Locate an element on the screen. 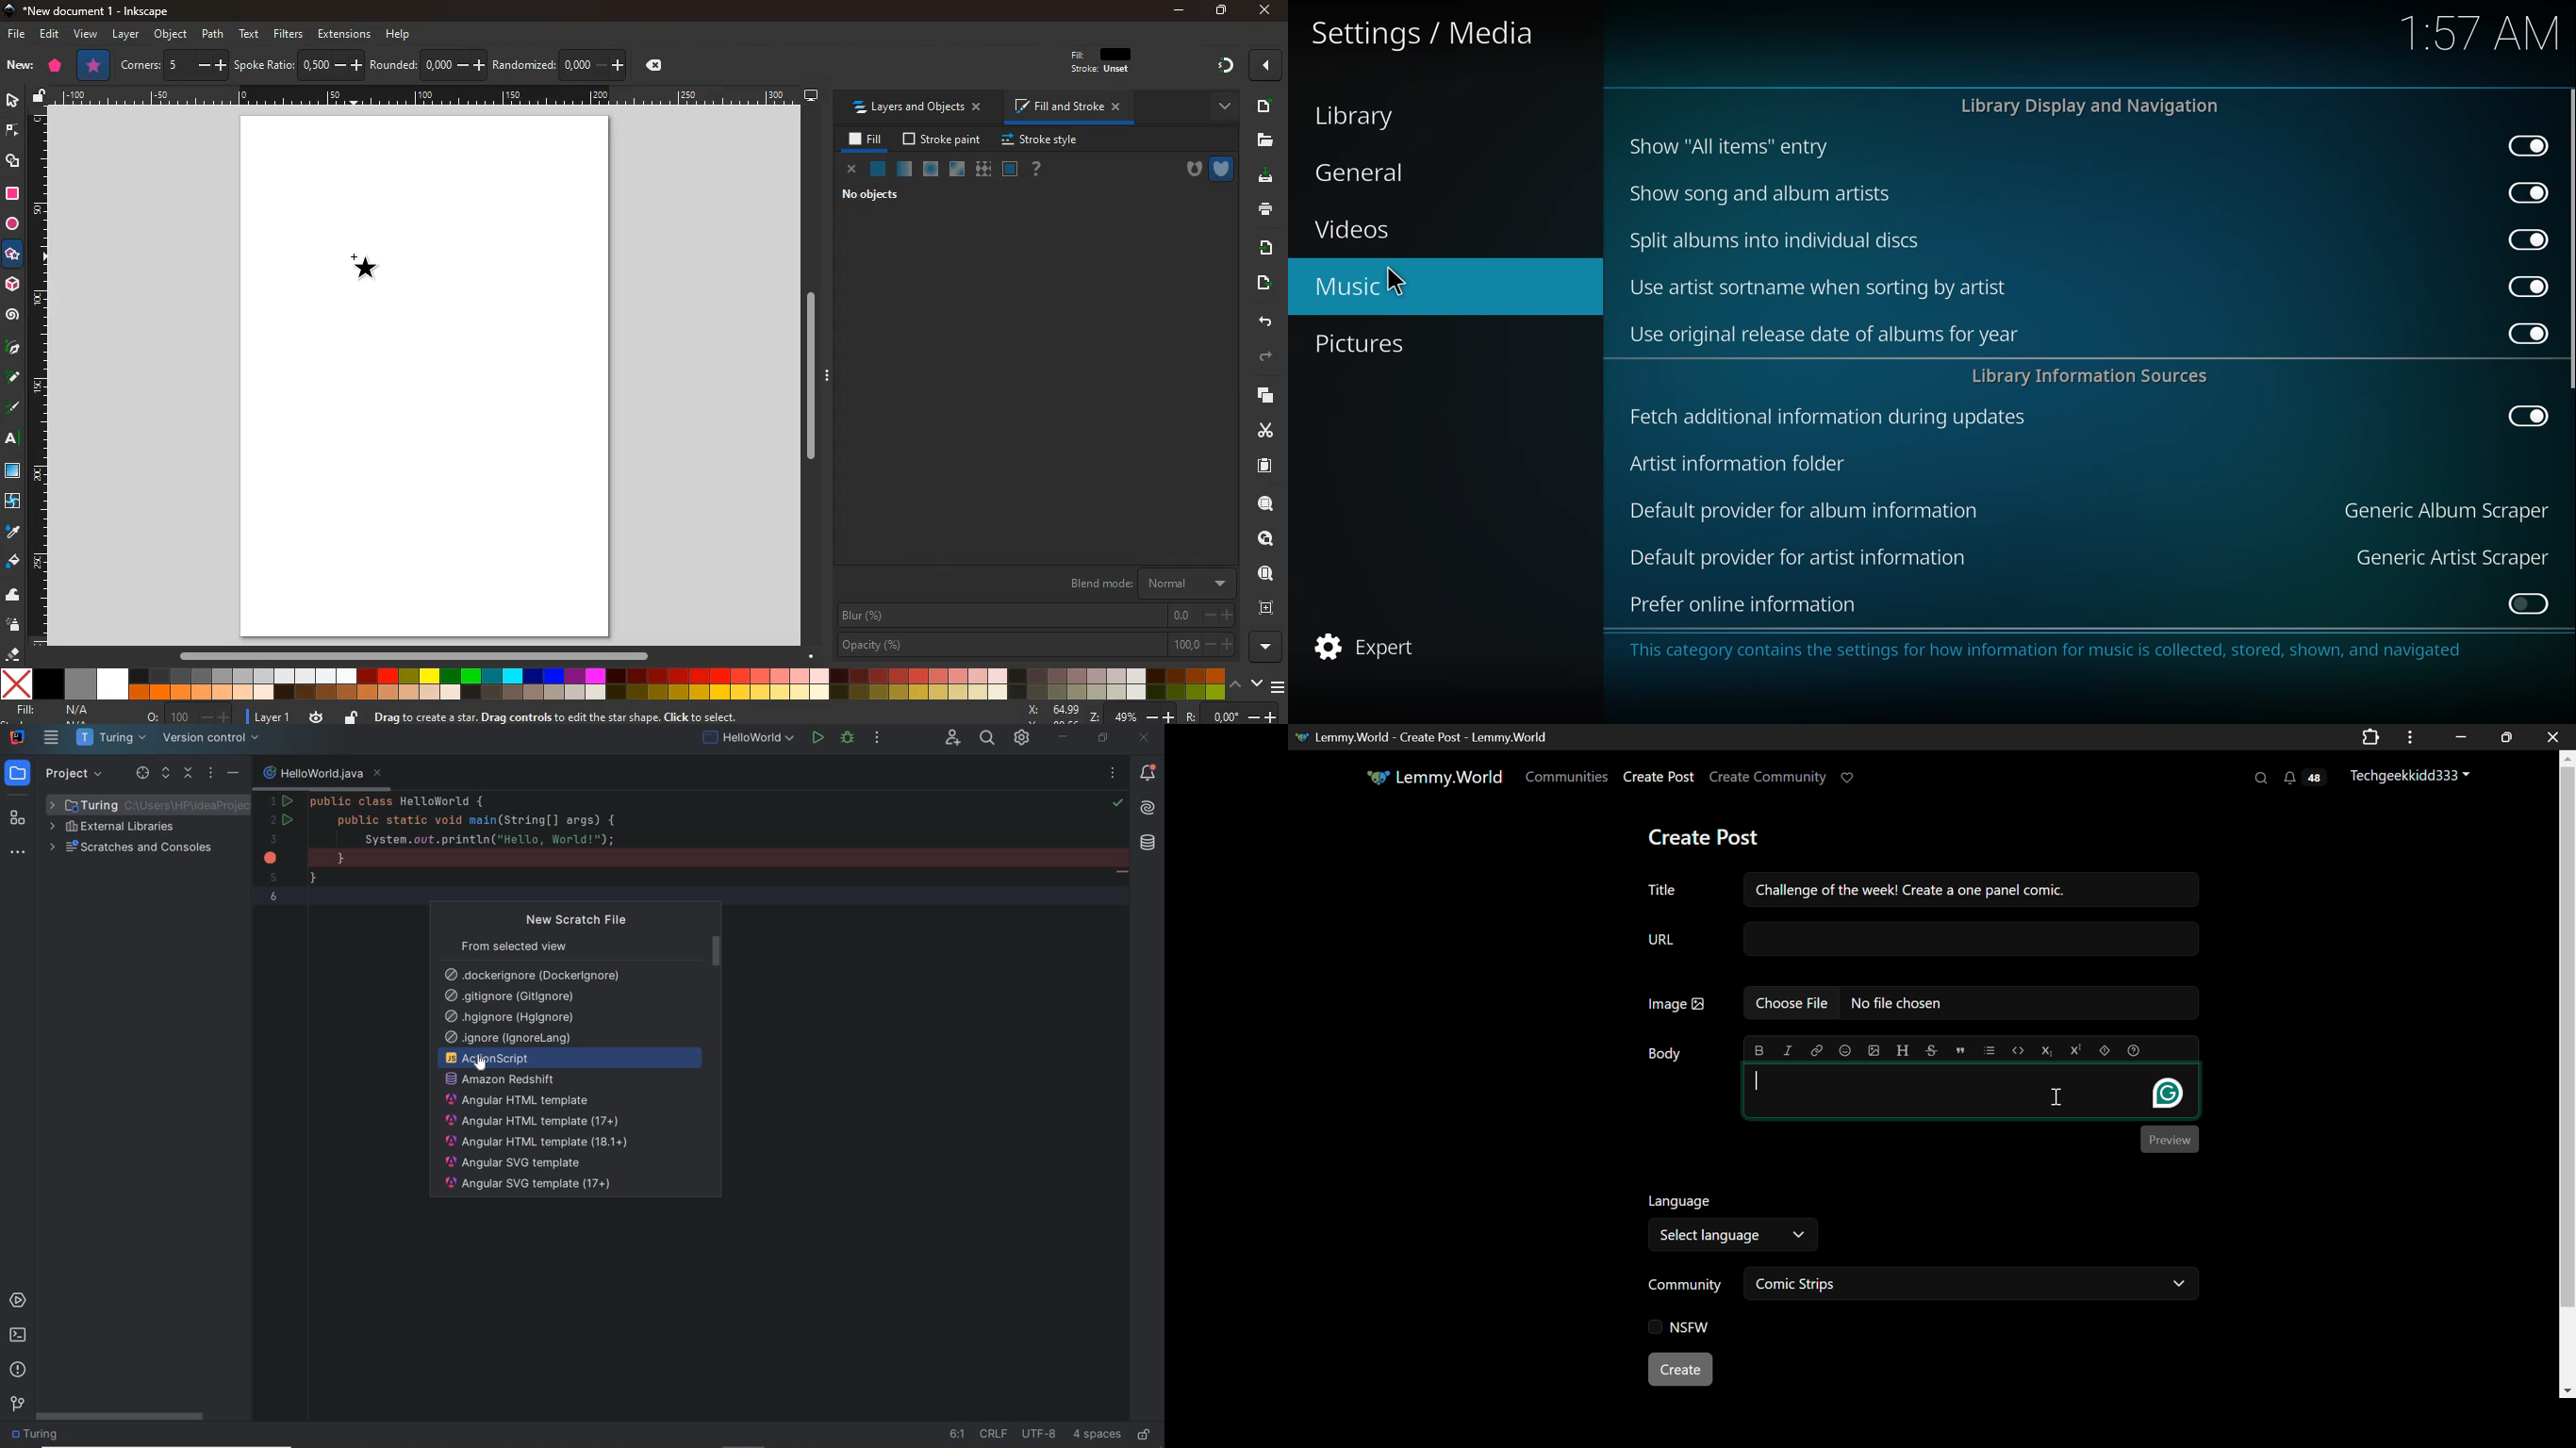 This screenshot has width=2576, height=1456. IDE and Project settings is located at coordinates (1023, 739).